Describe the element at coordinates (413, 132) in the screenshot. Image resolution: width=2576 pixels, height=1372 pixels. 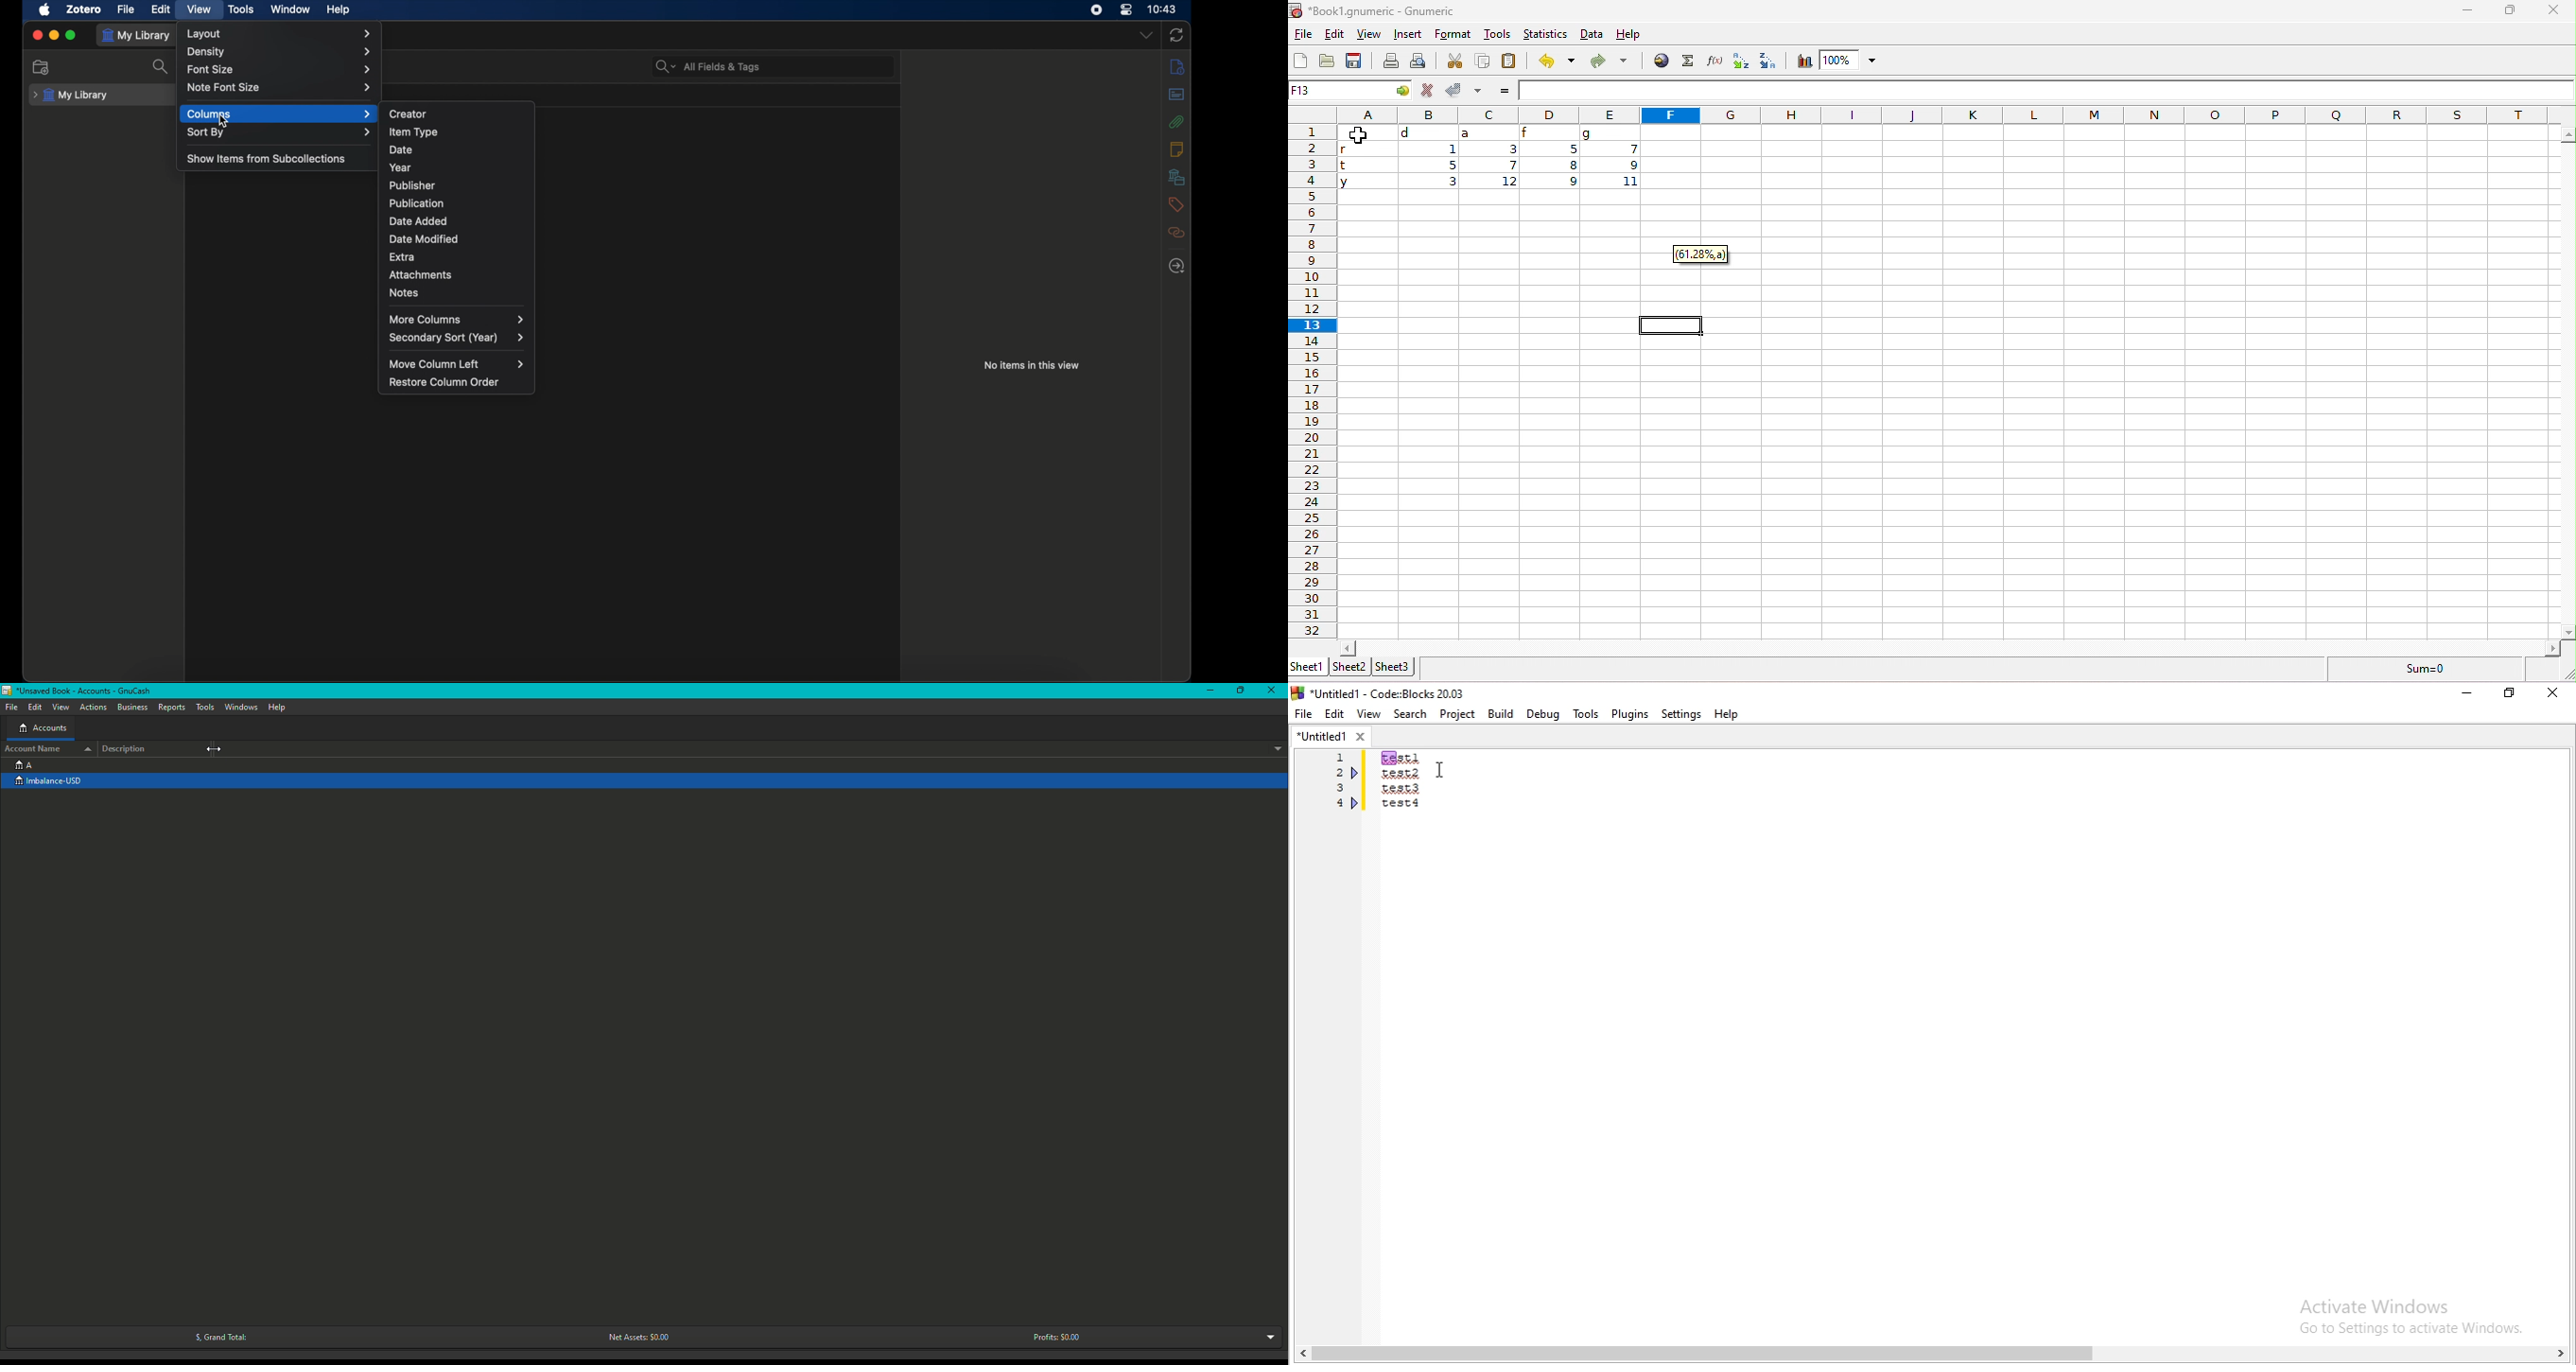
I see `item type` at that location.